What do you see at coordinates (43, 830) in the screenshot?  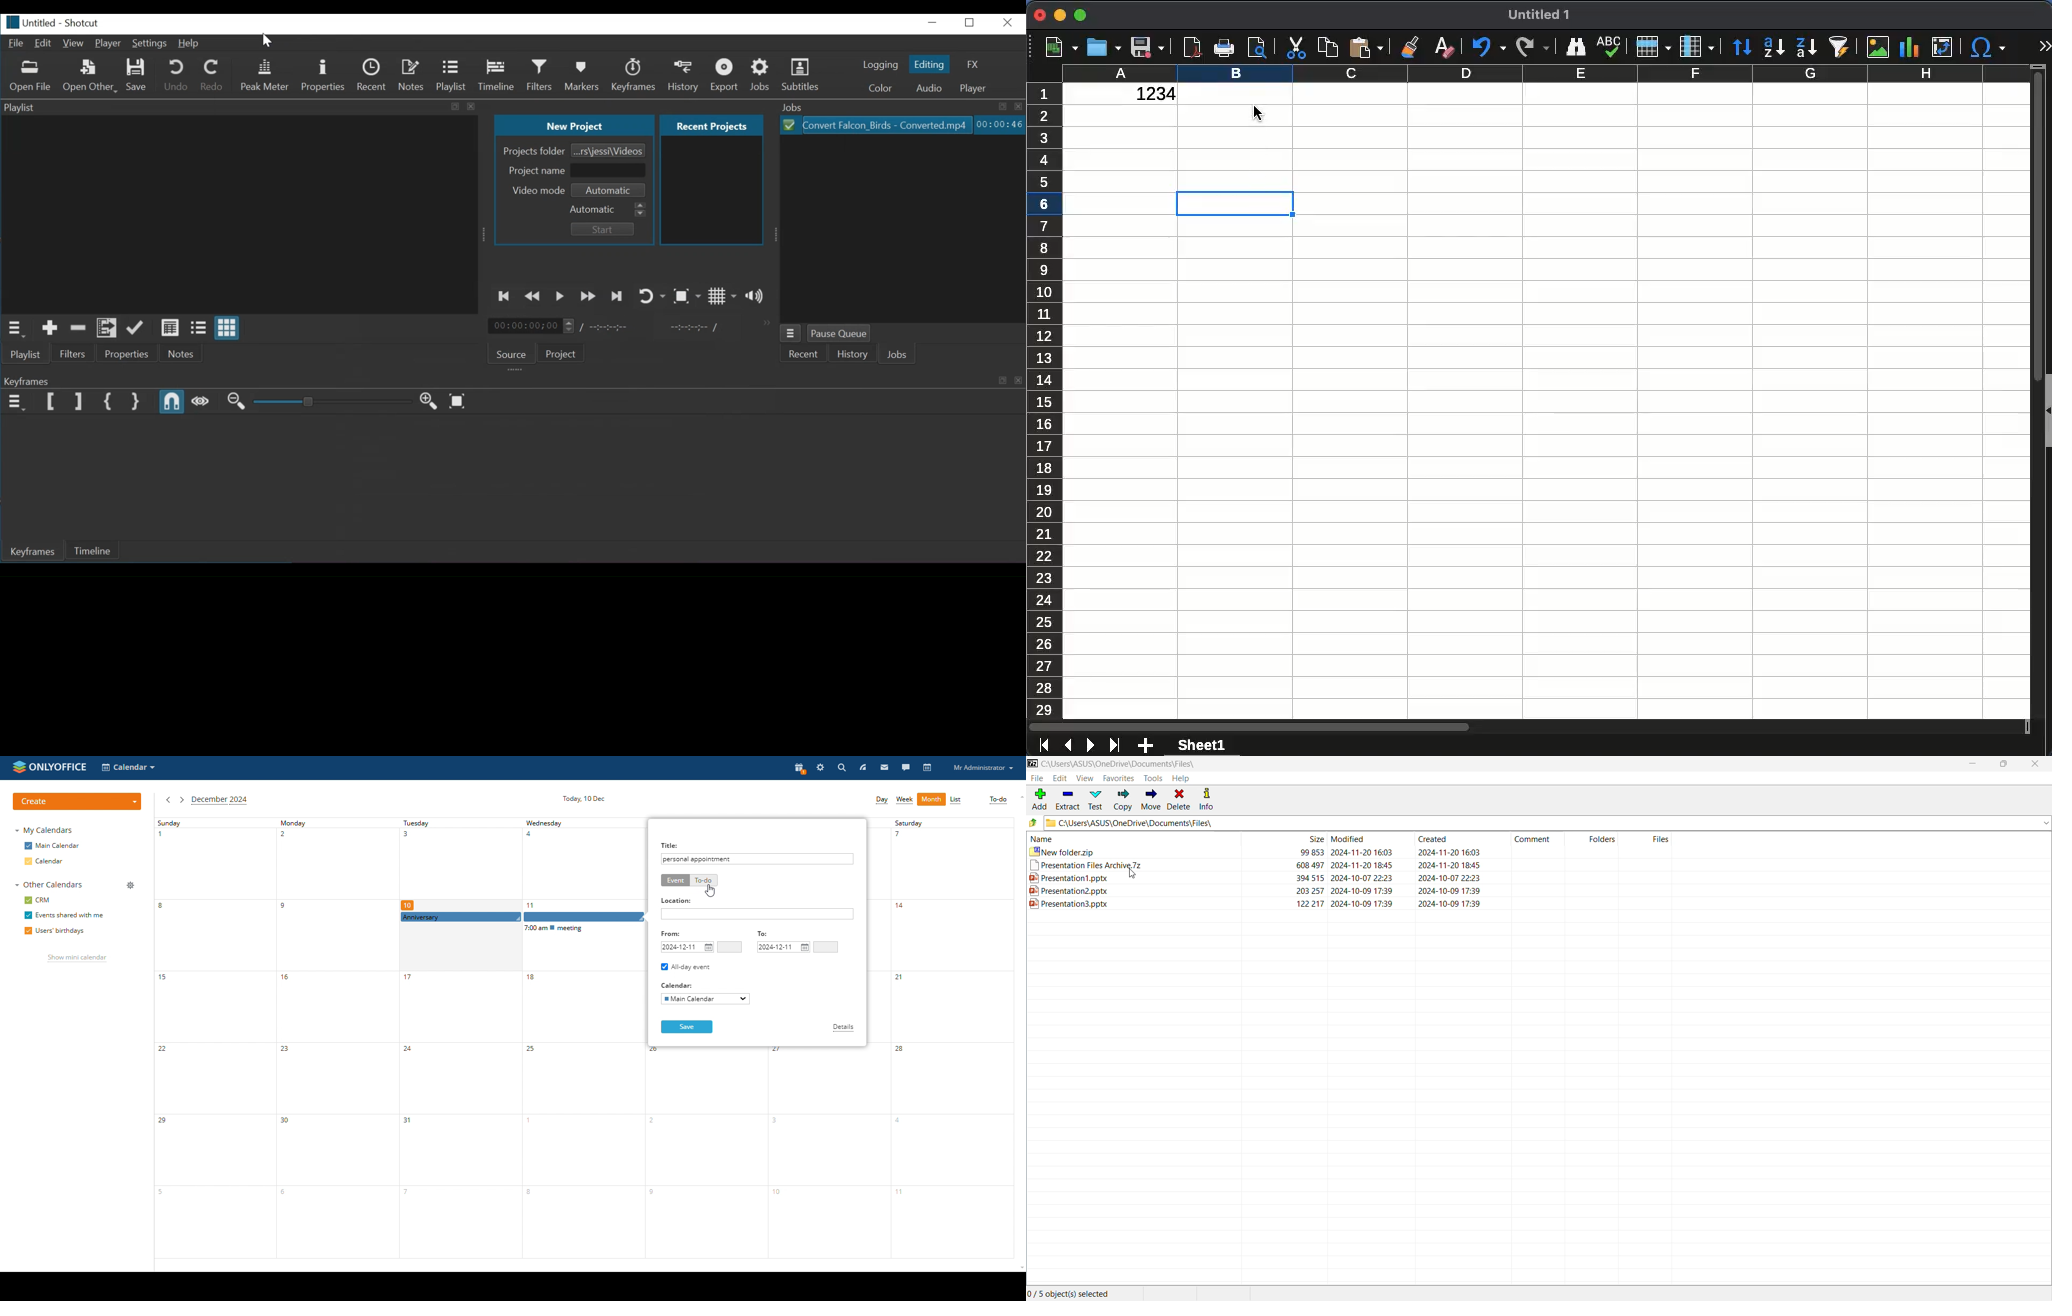 I see `my calendars` at bounding box center [43, 830].